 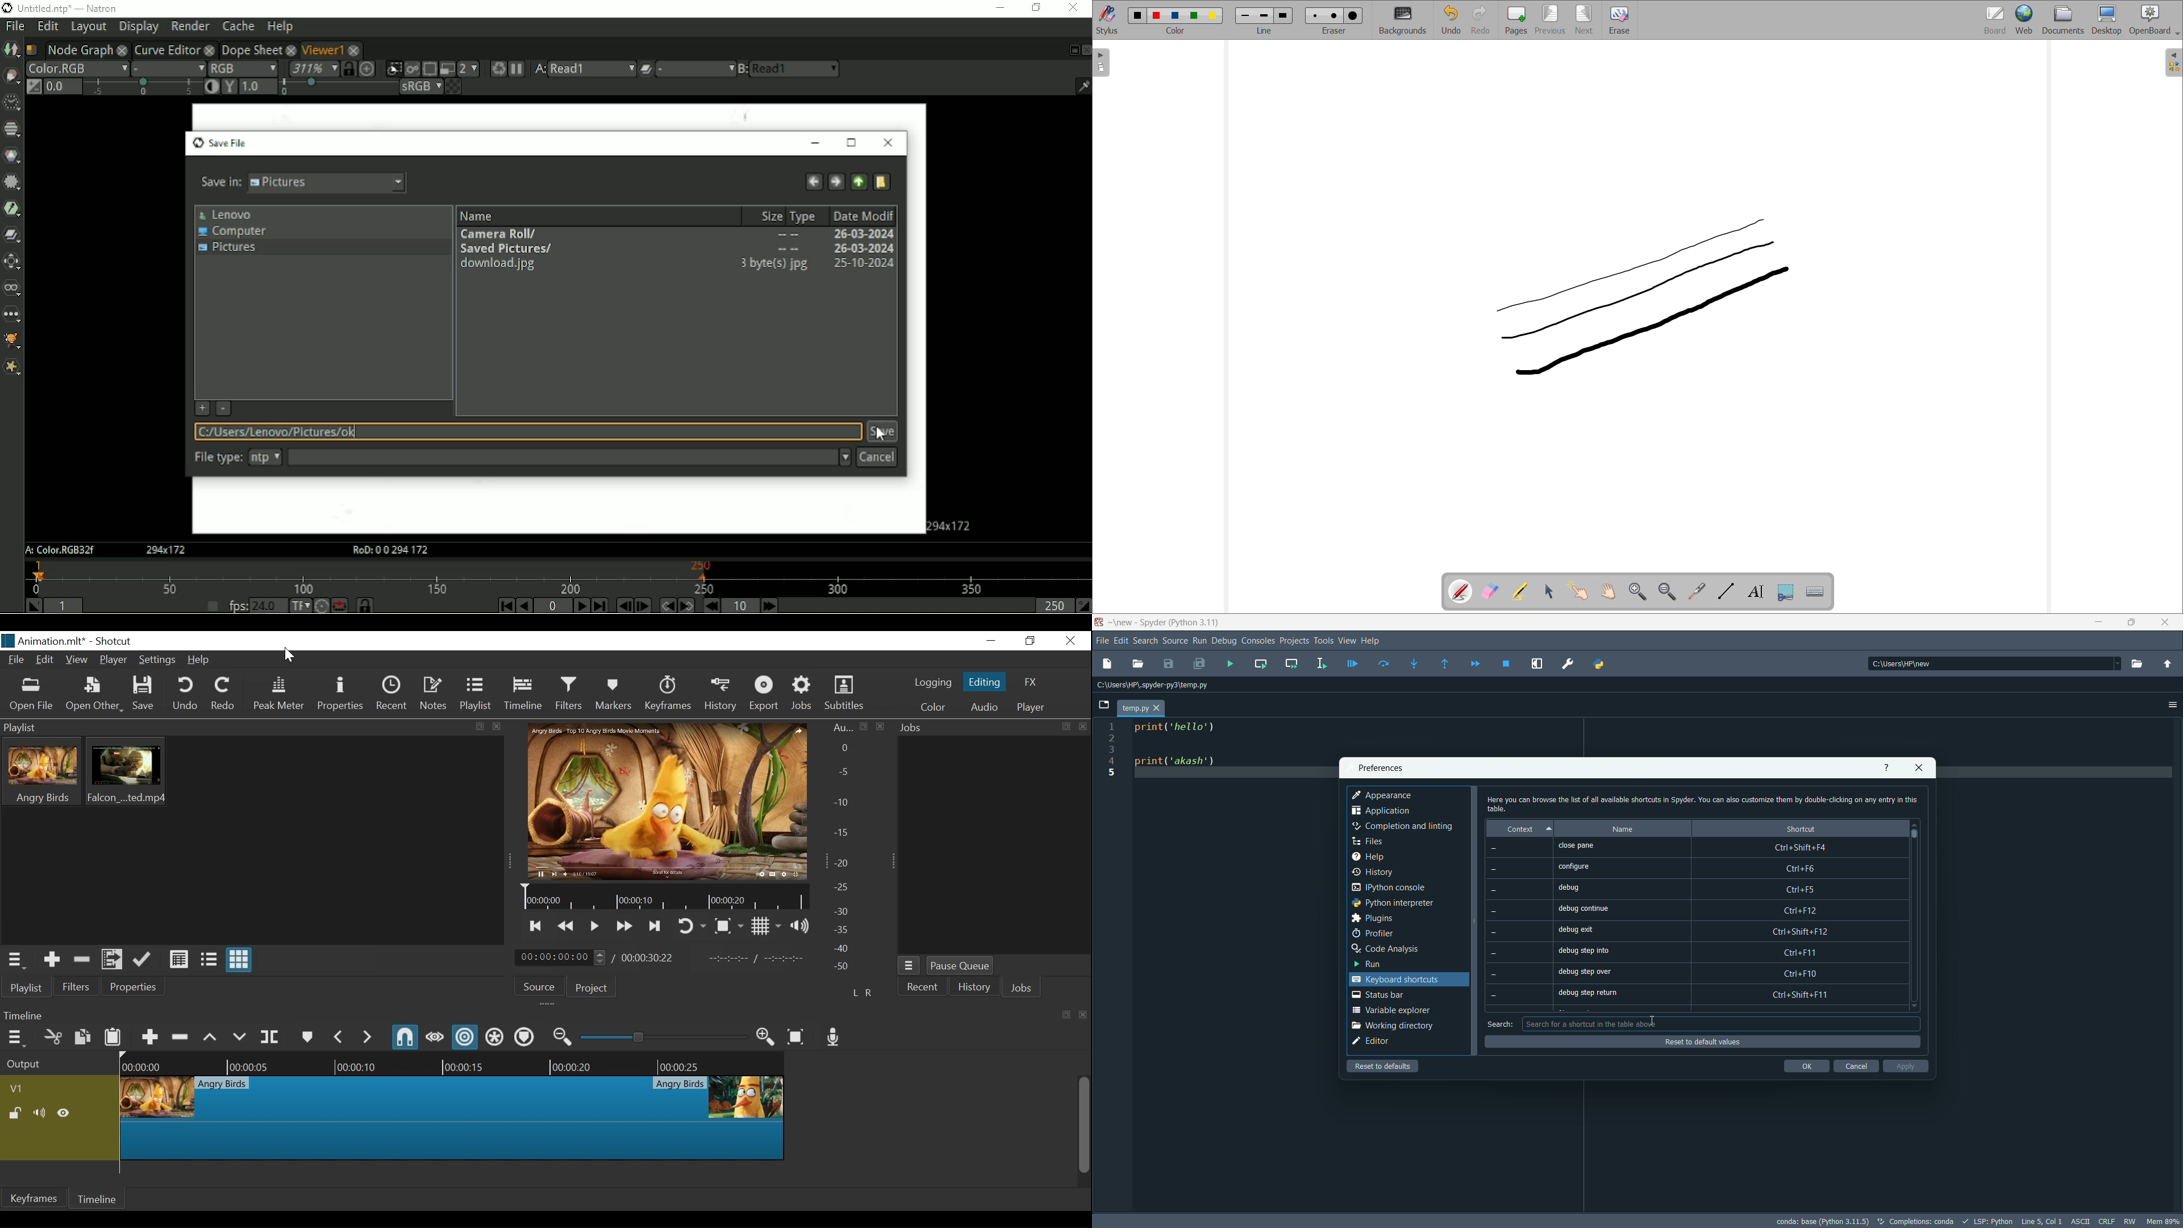 I want to click on Playlist Menu, so click(x=15, y=960).